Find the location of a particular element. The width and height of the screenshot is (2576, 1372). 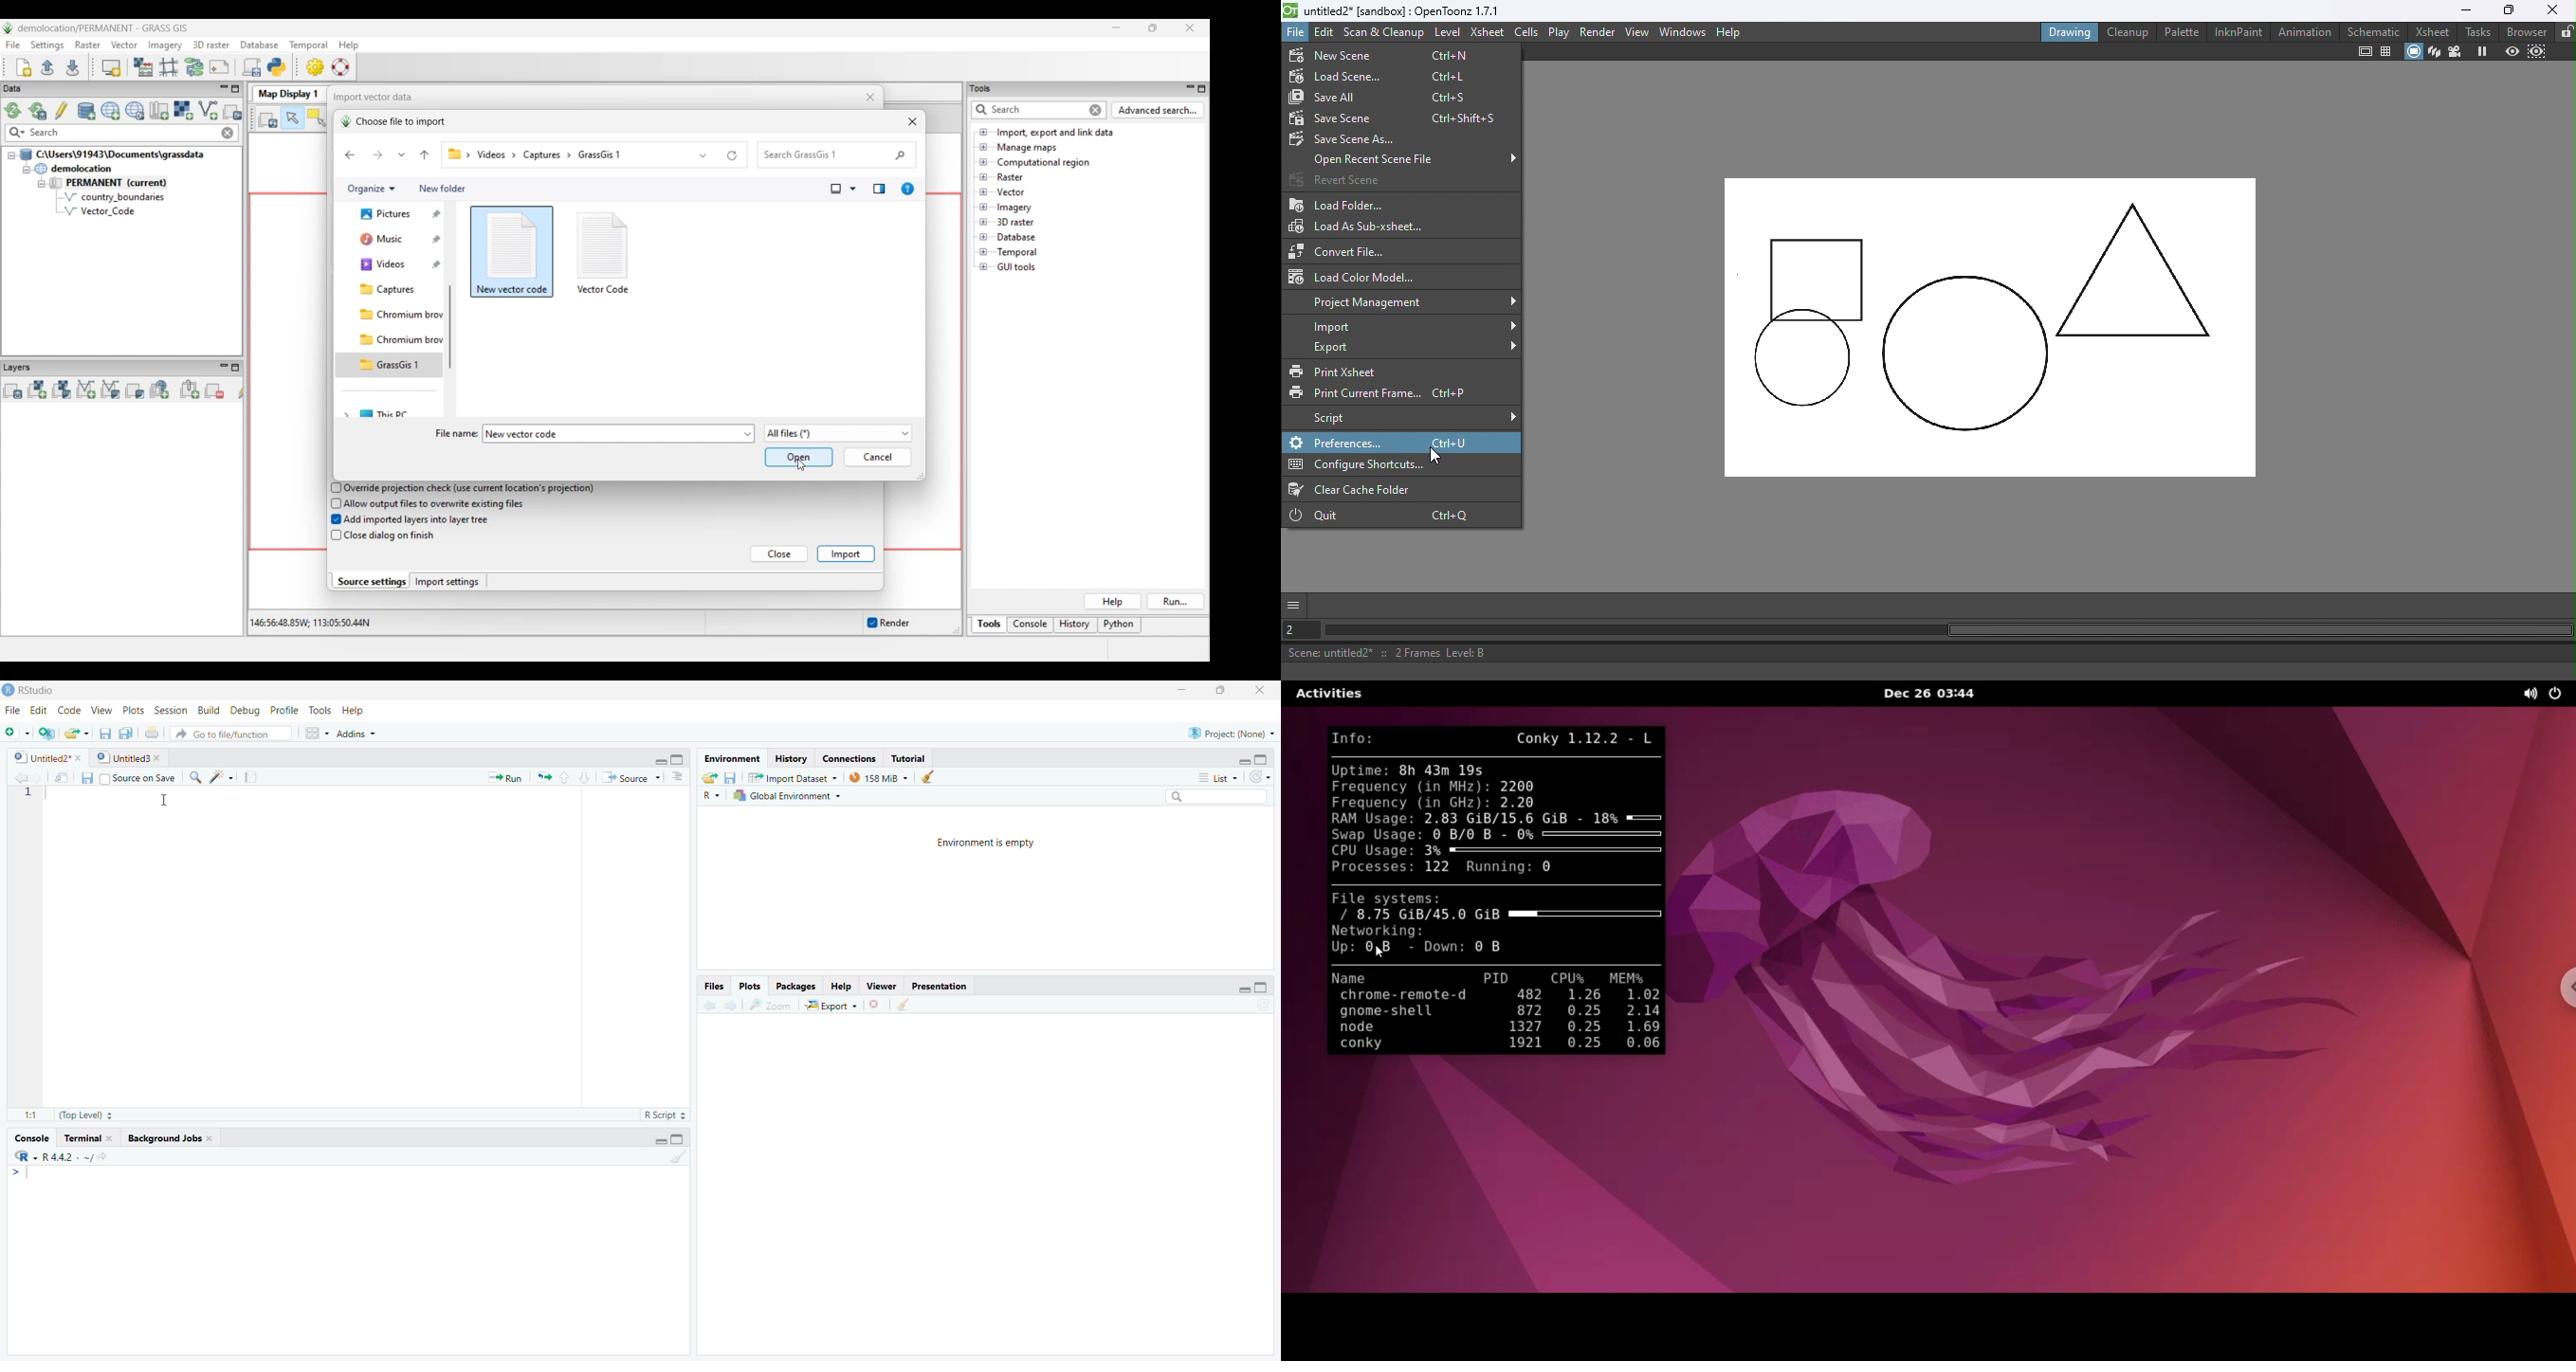

History is located at coordinates (790, 758).